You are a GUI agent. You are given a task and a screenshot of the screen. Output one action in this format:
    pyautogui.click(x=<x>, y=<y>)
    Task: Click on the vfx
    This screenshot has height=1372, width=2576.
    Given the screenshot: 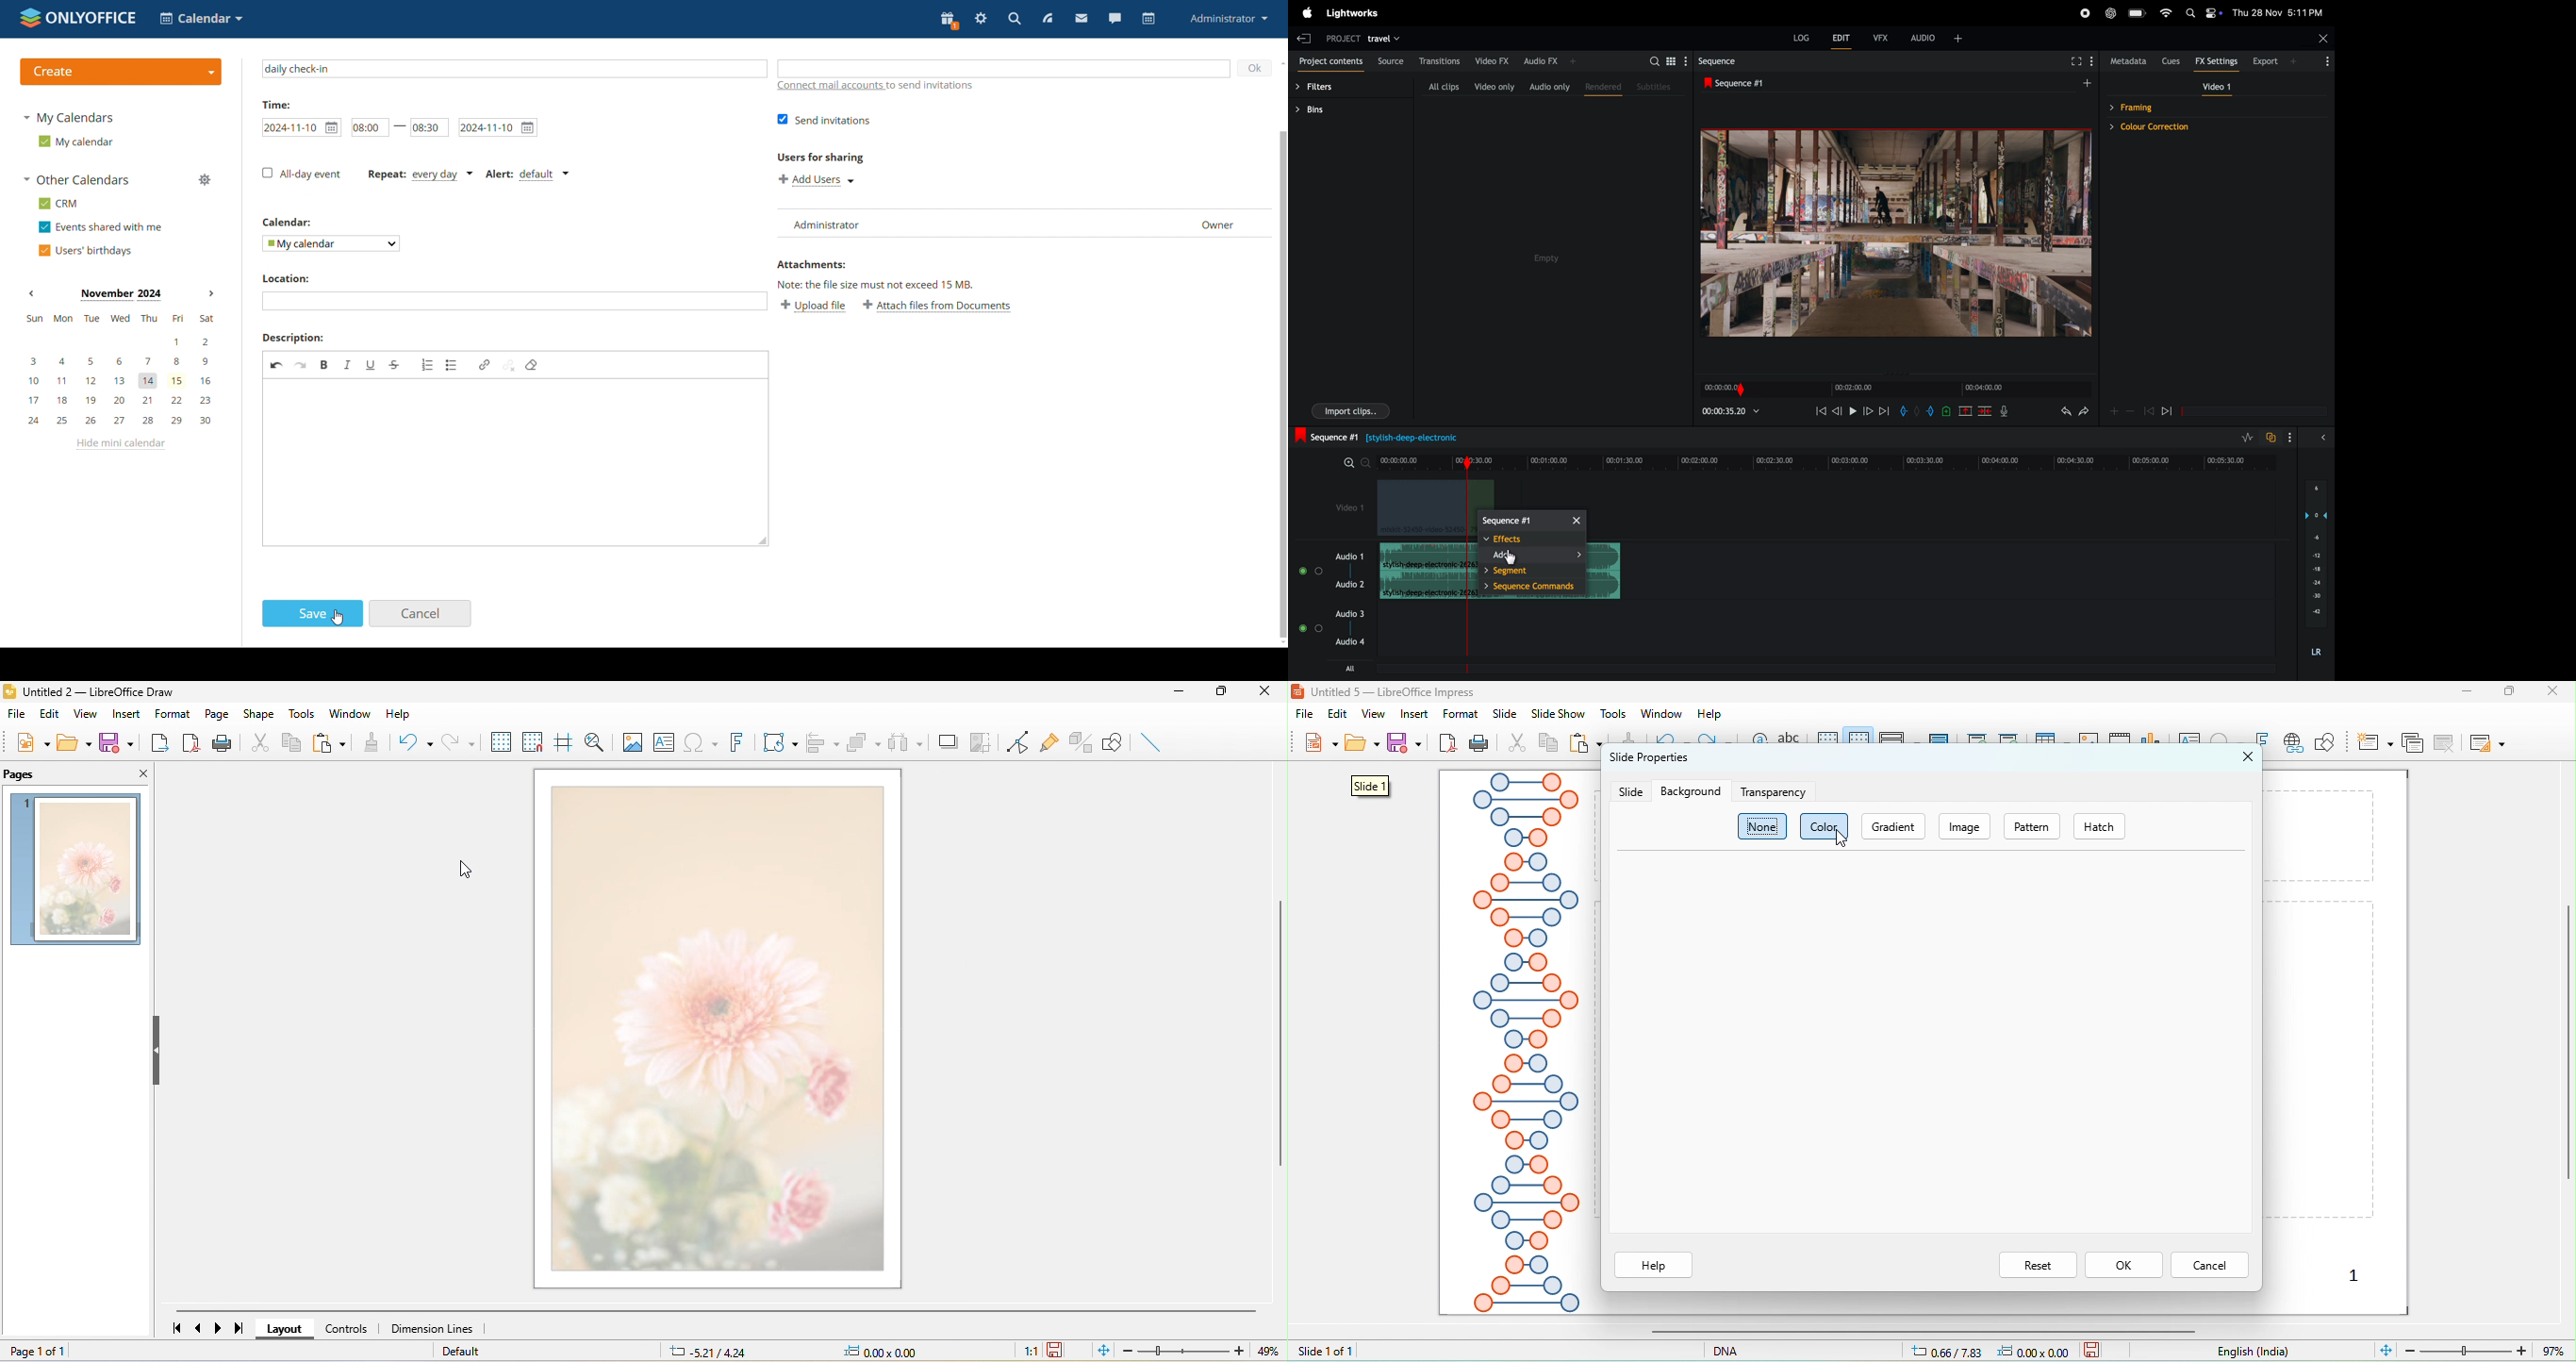 What is the action you would take?
    pyautogui.click(x=1881, y=37)
    